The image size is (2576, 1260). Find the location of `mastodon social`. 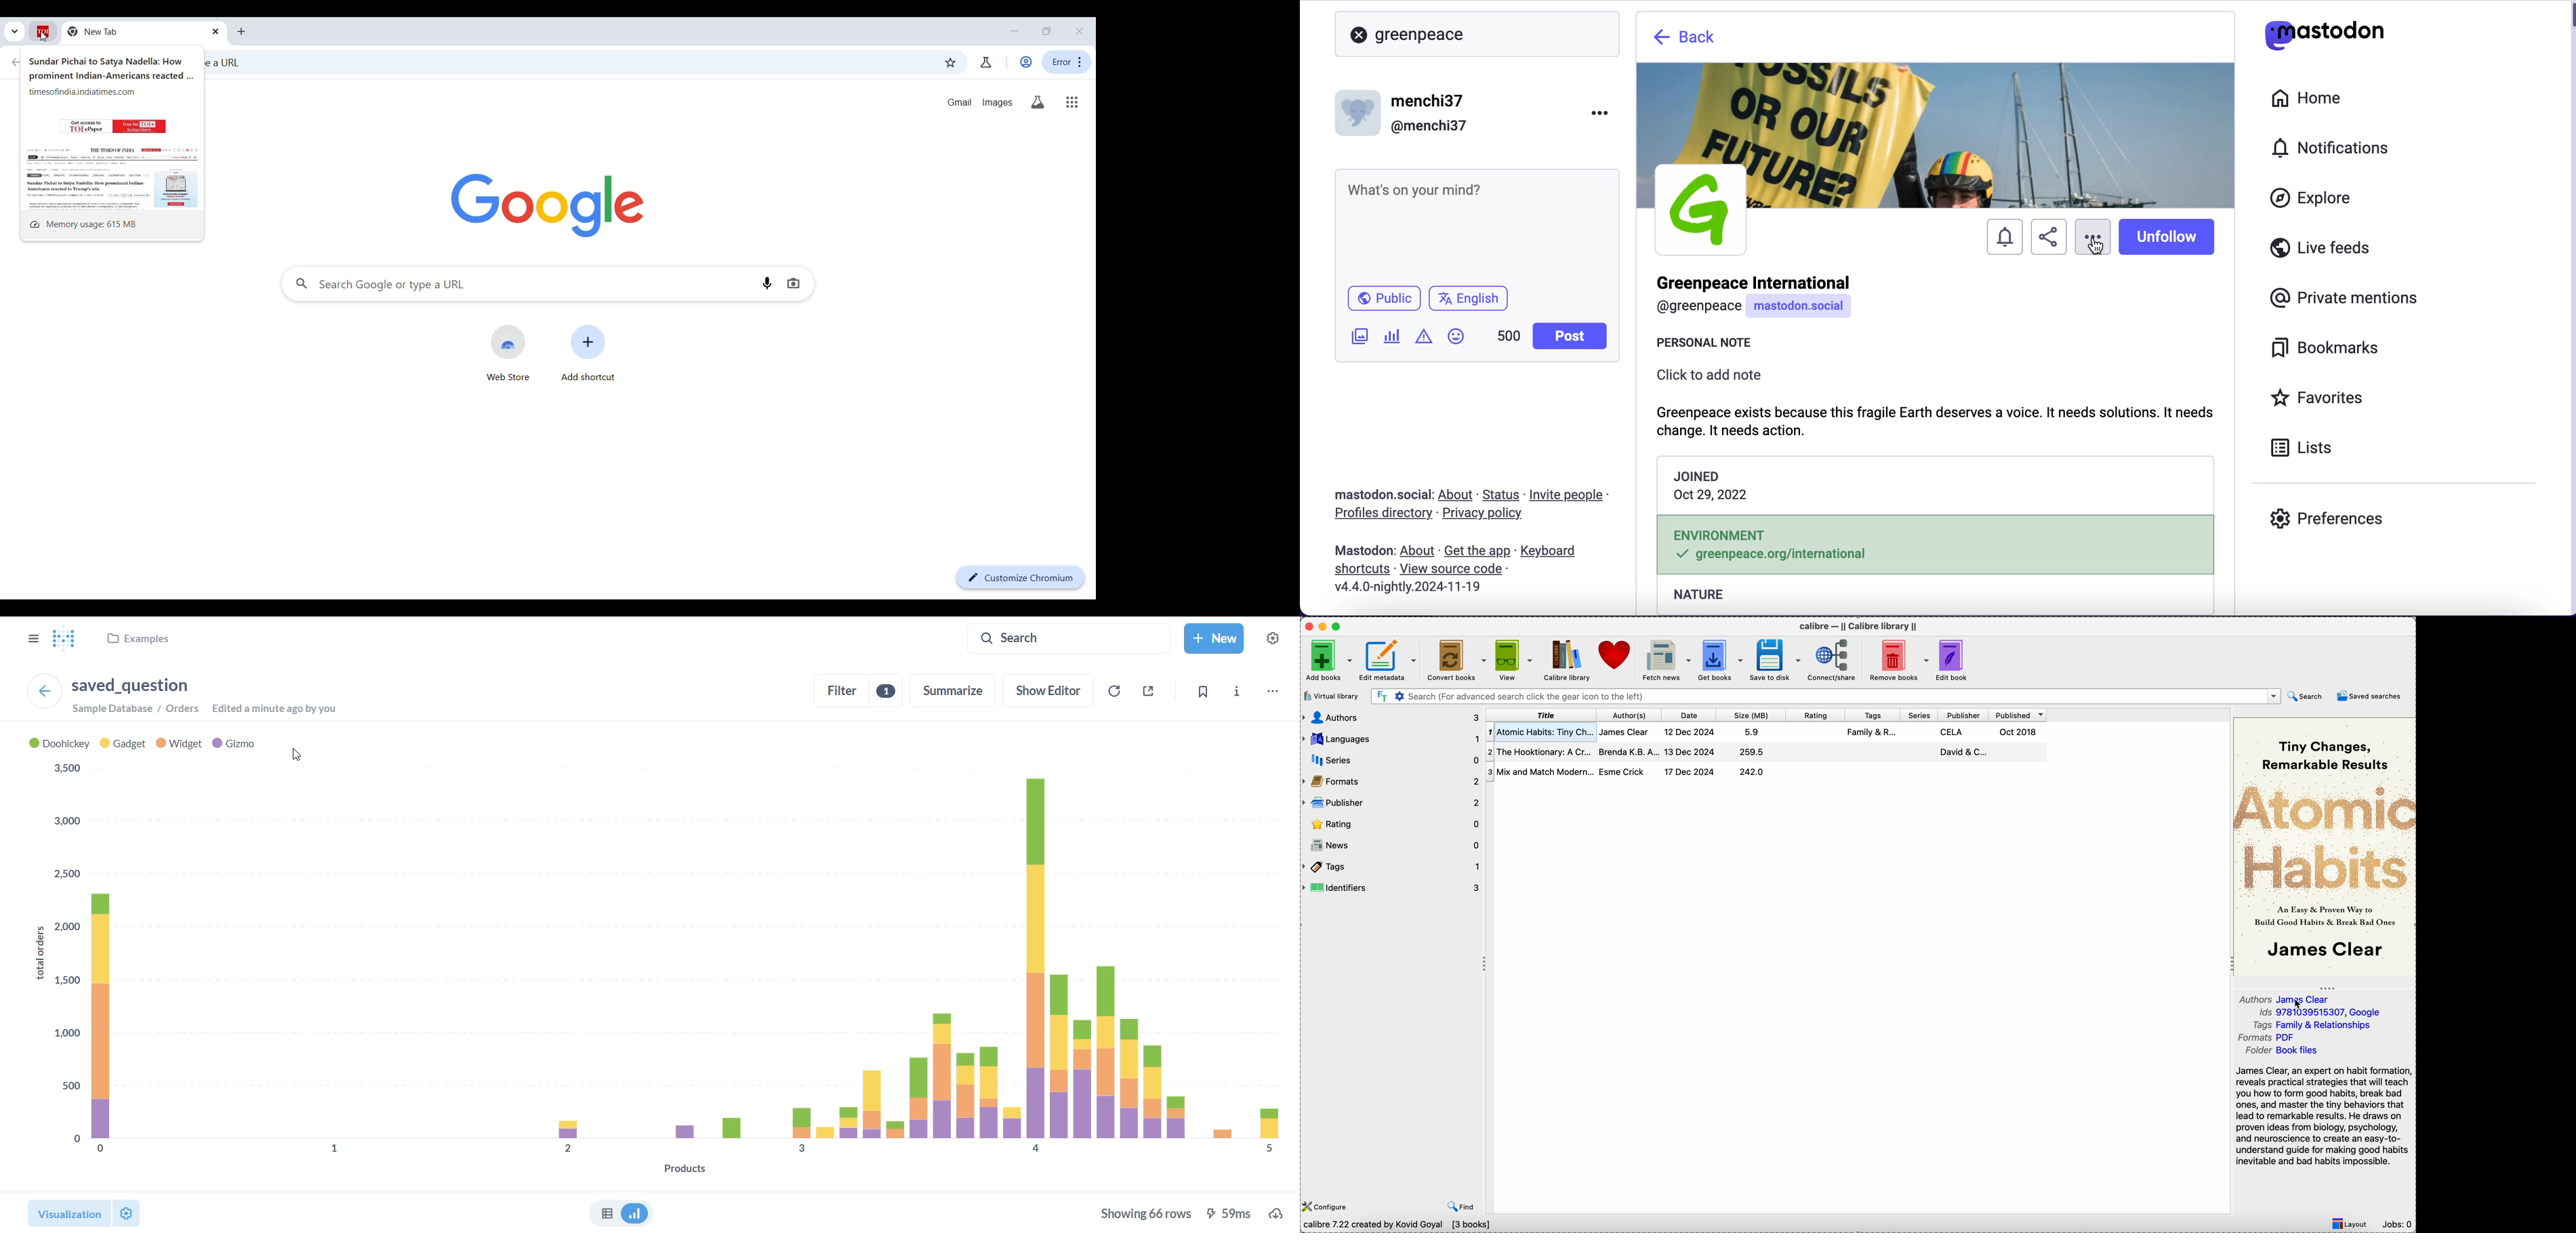

mastodon social is located at coordinates (1370, 495).